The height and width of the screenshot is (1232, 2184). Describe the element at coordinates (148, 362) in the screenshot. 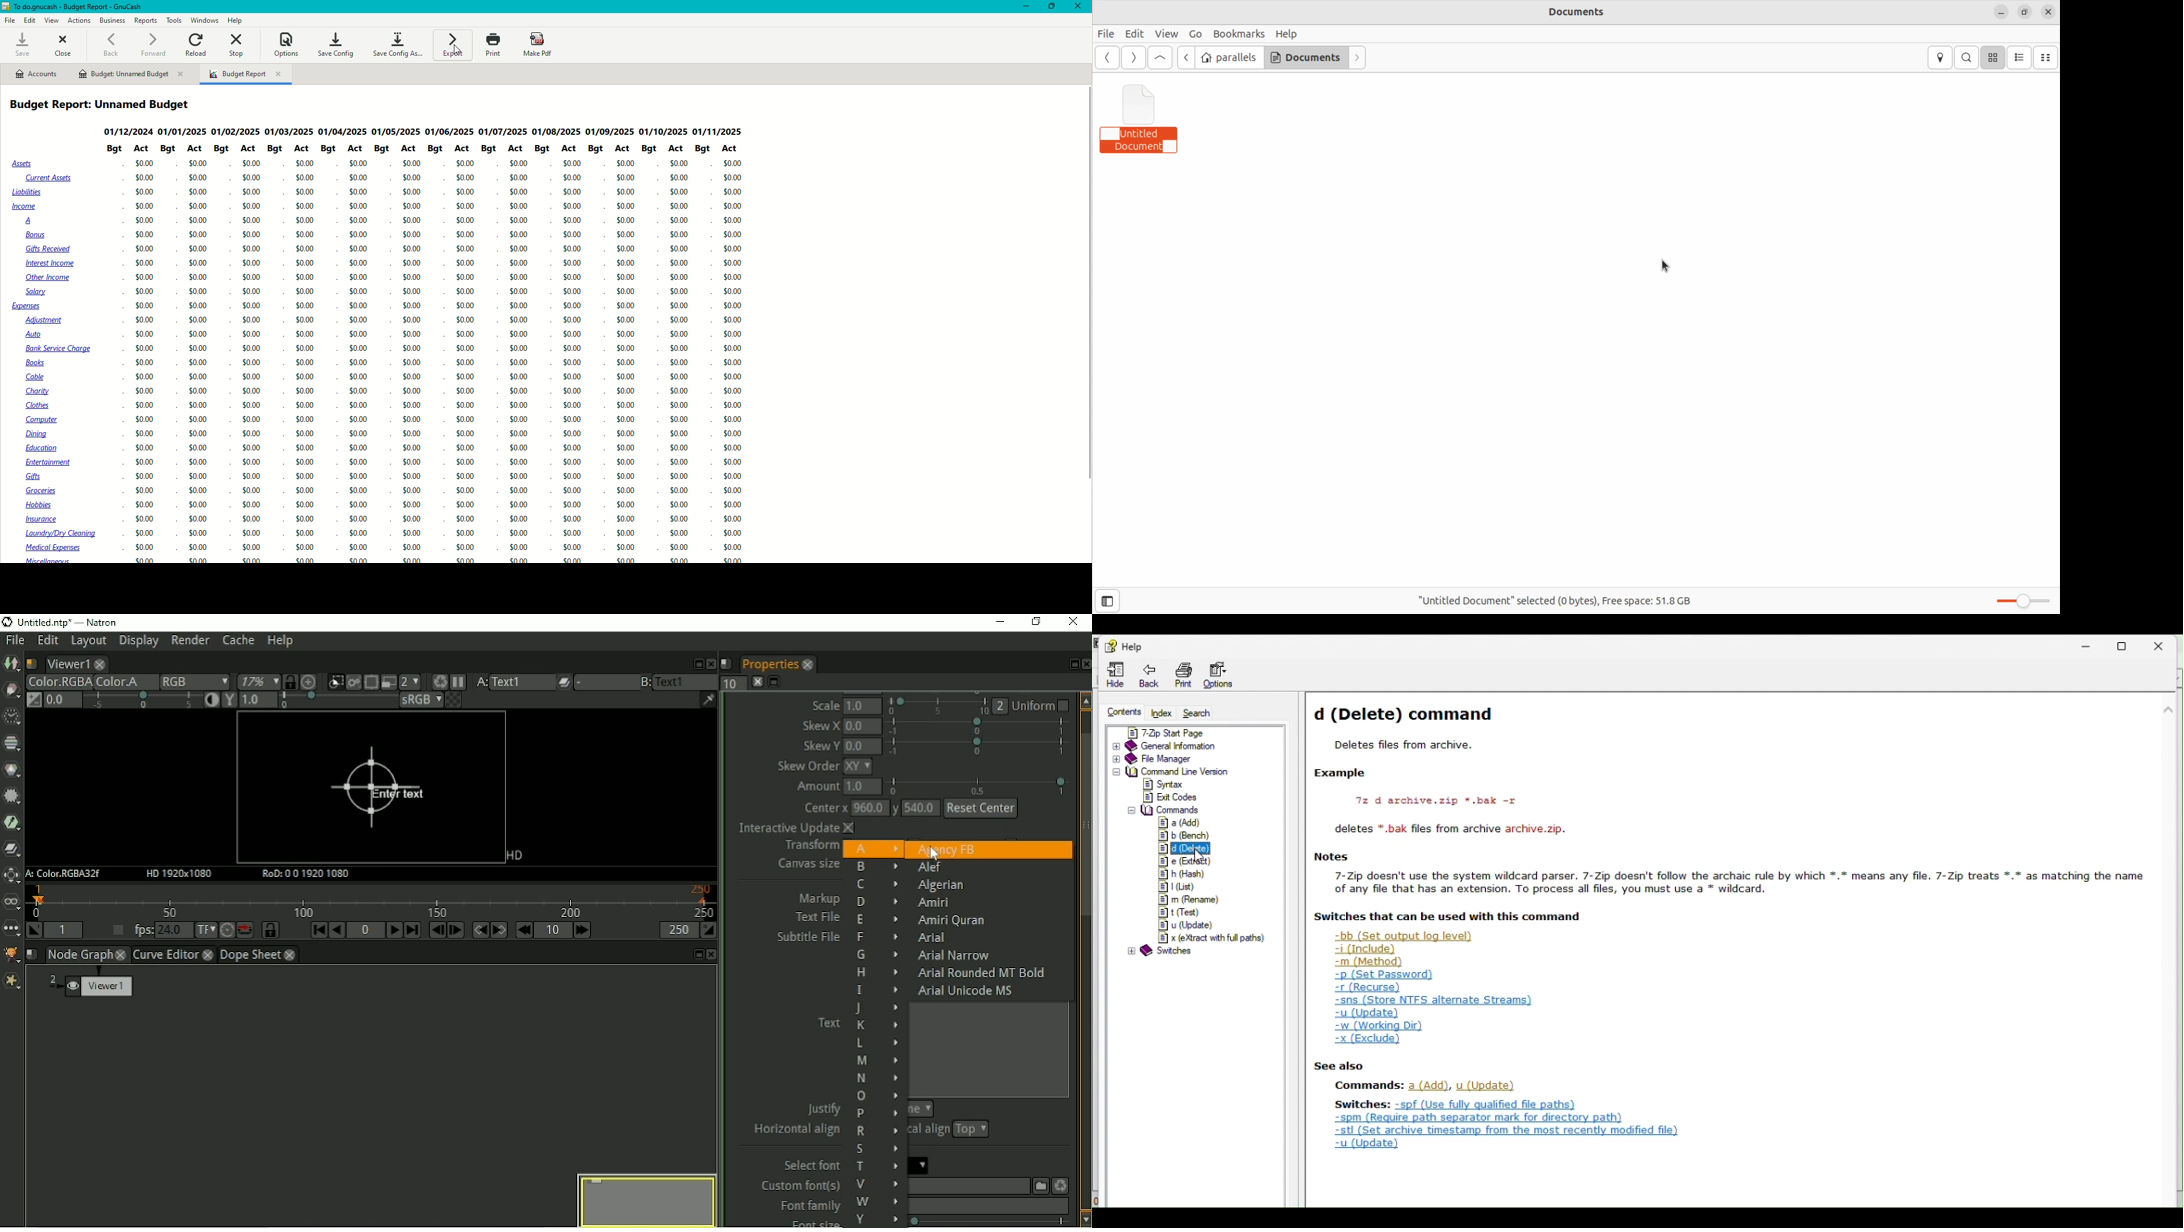

I see `0.00` at that location.